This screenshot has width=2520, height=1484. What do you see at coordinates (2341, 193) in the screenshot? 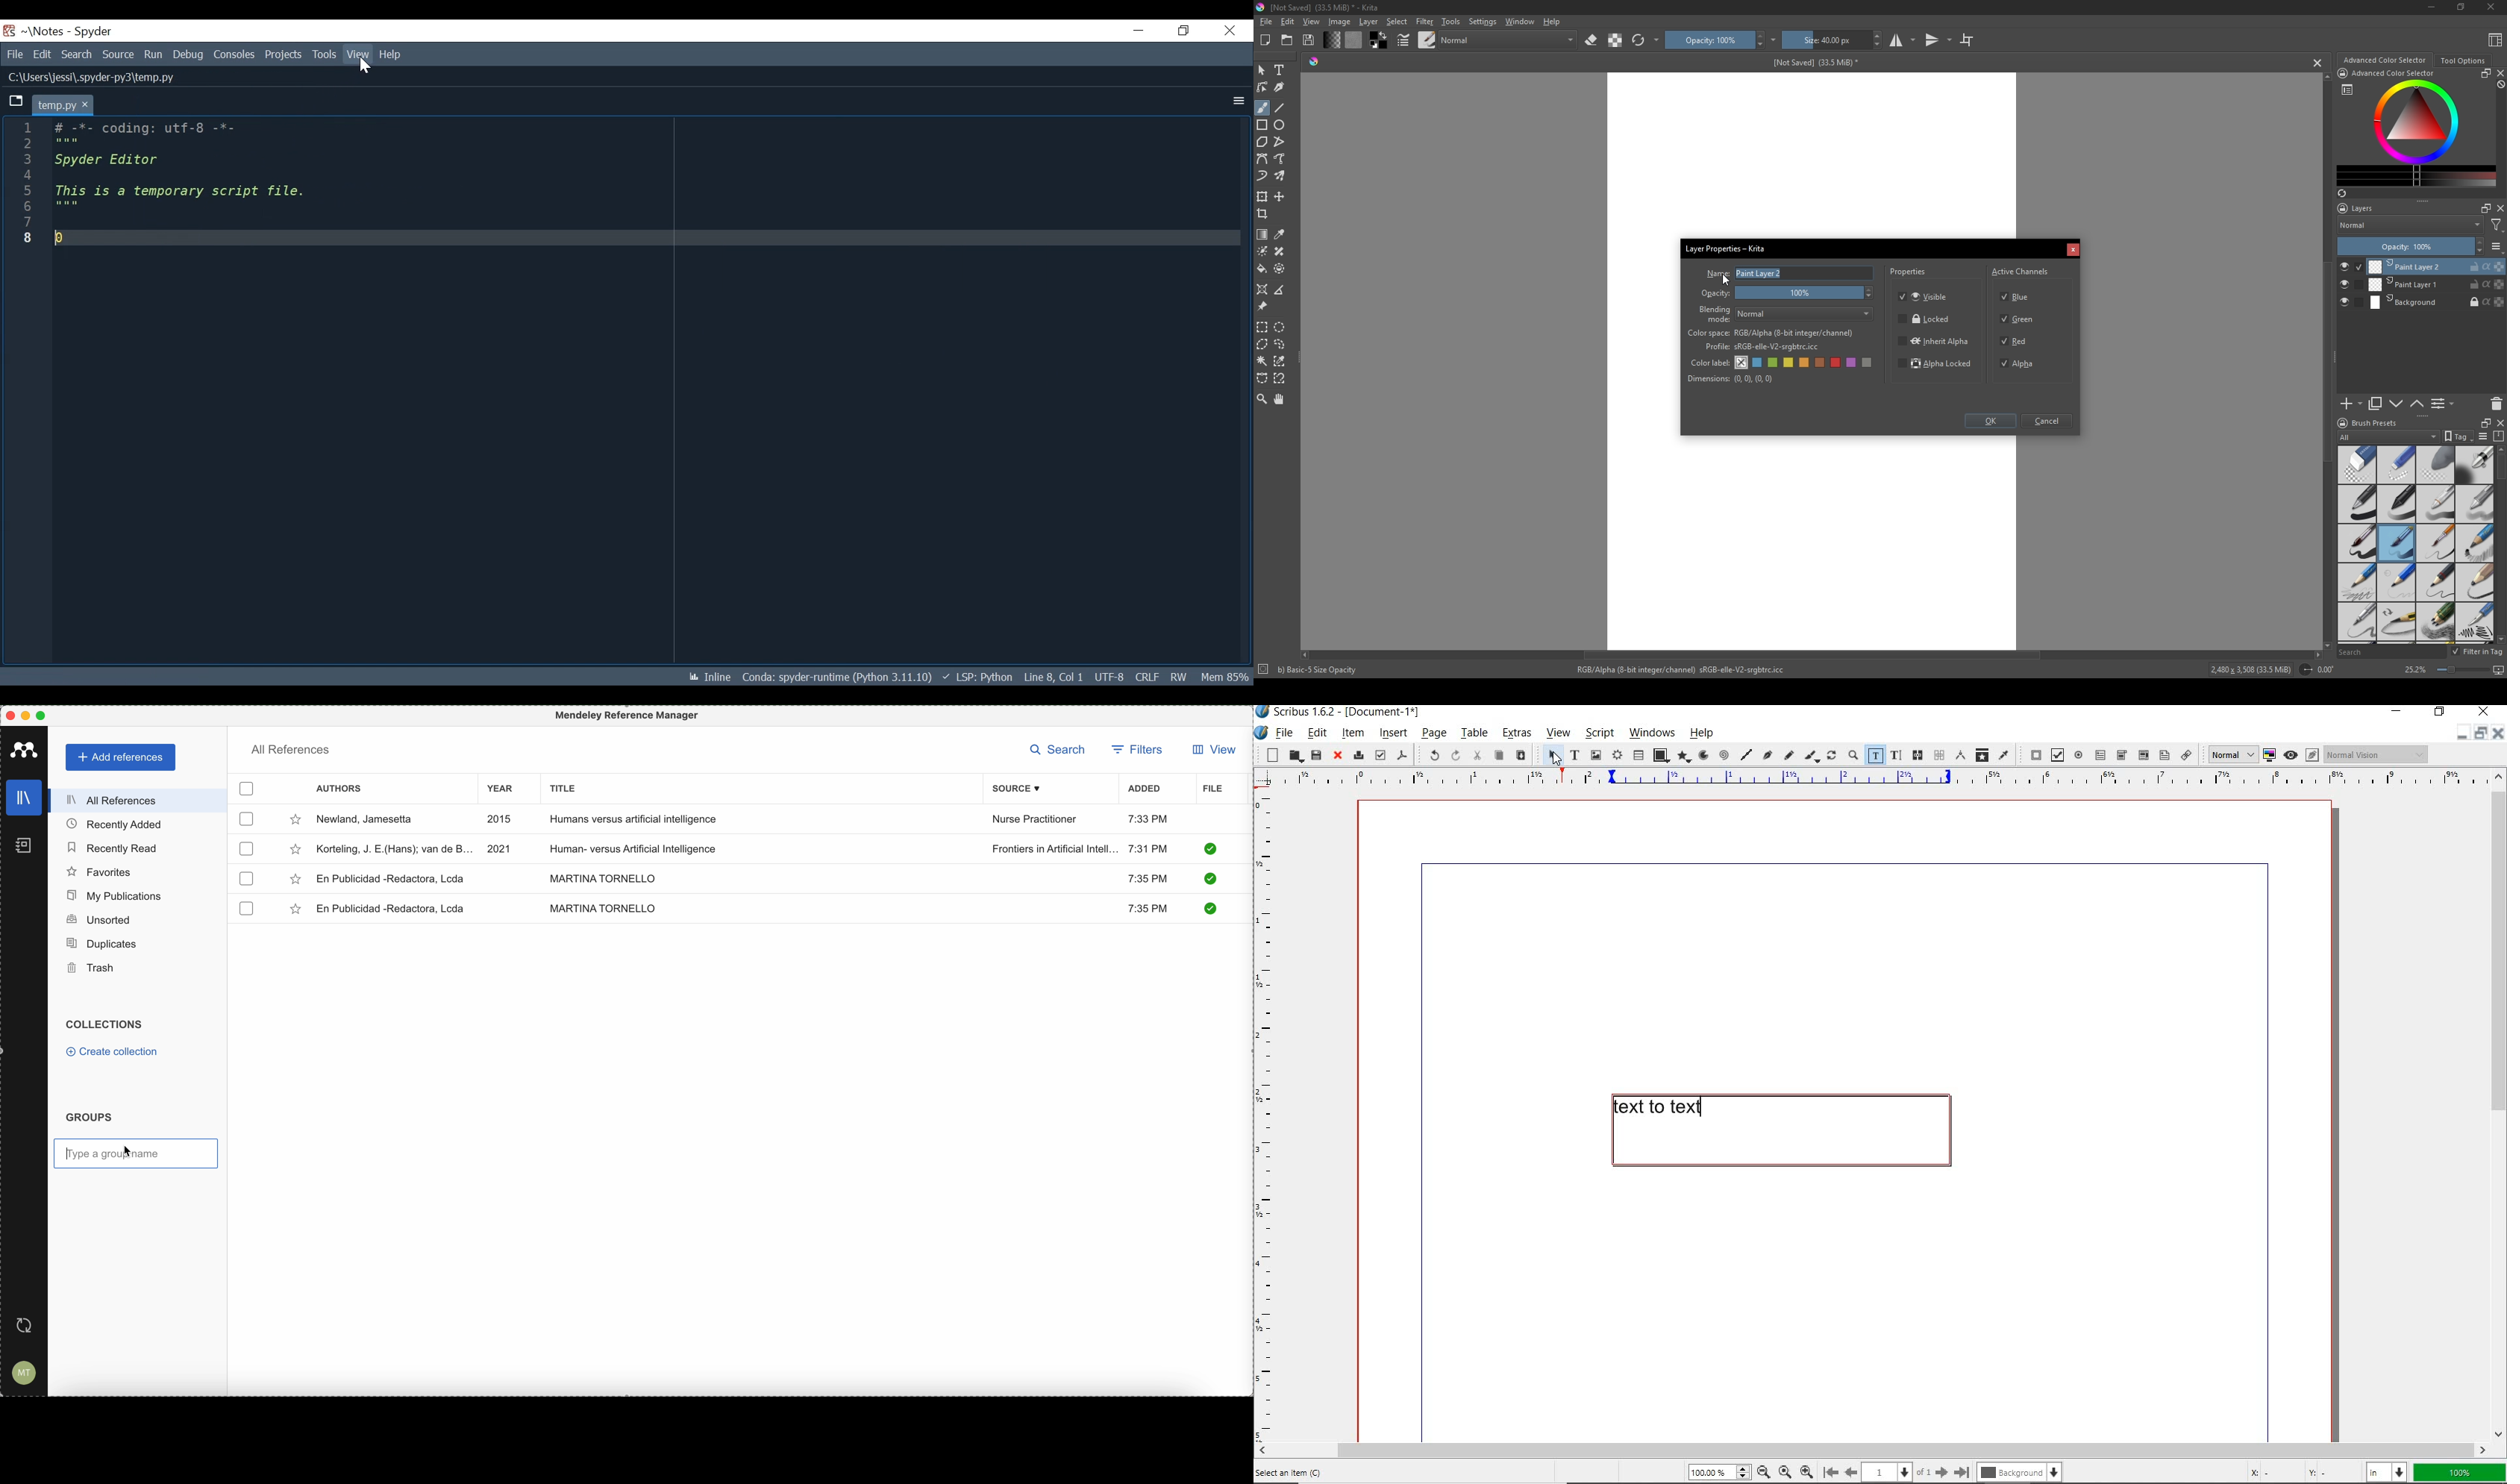
I see `refresh` at bounding box center [2341, 193].